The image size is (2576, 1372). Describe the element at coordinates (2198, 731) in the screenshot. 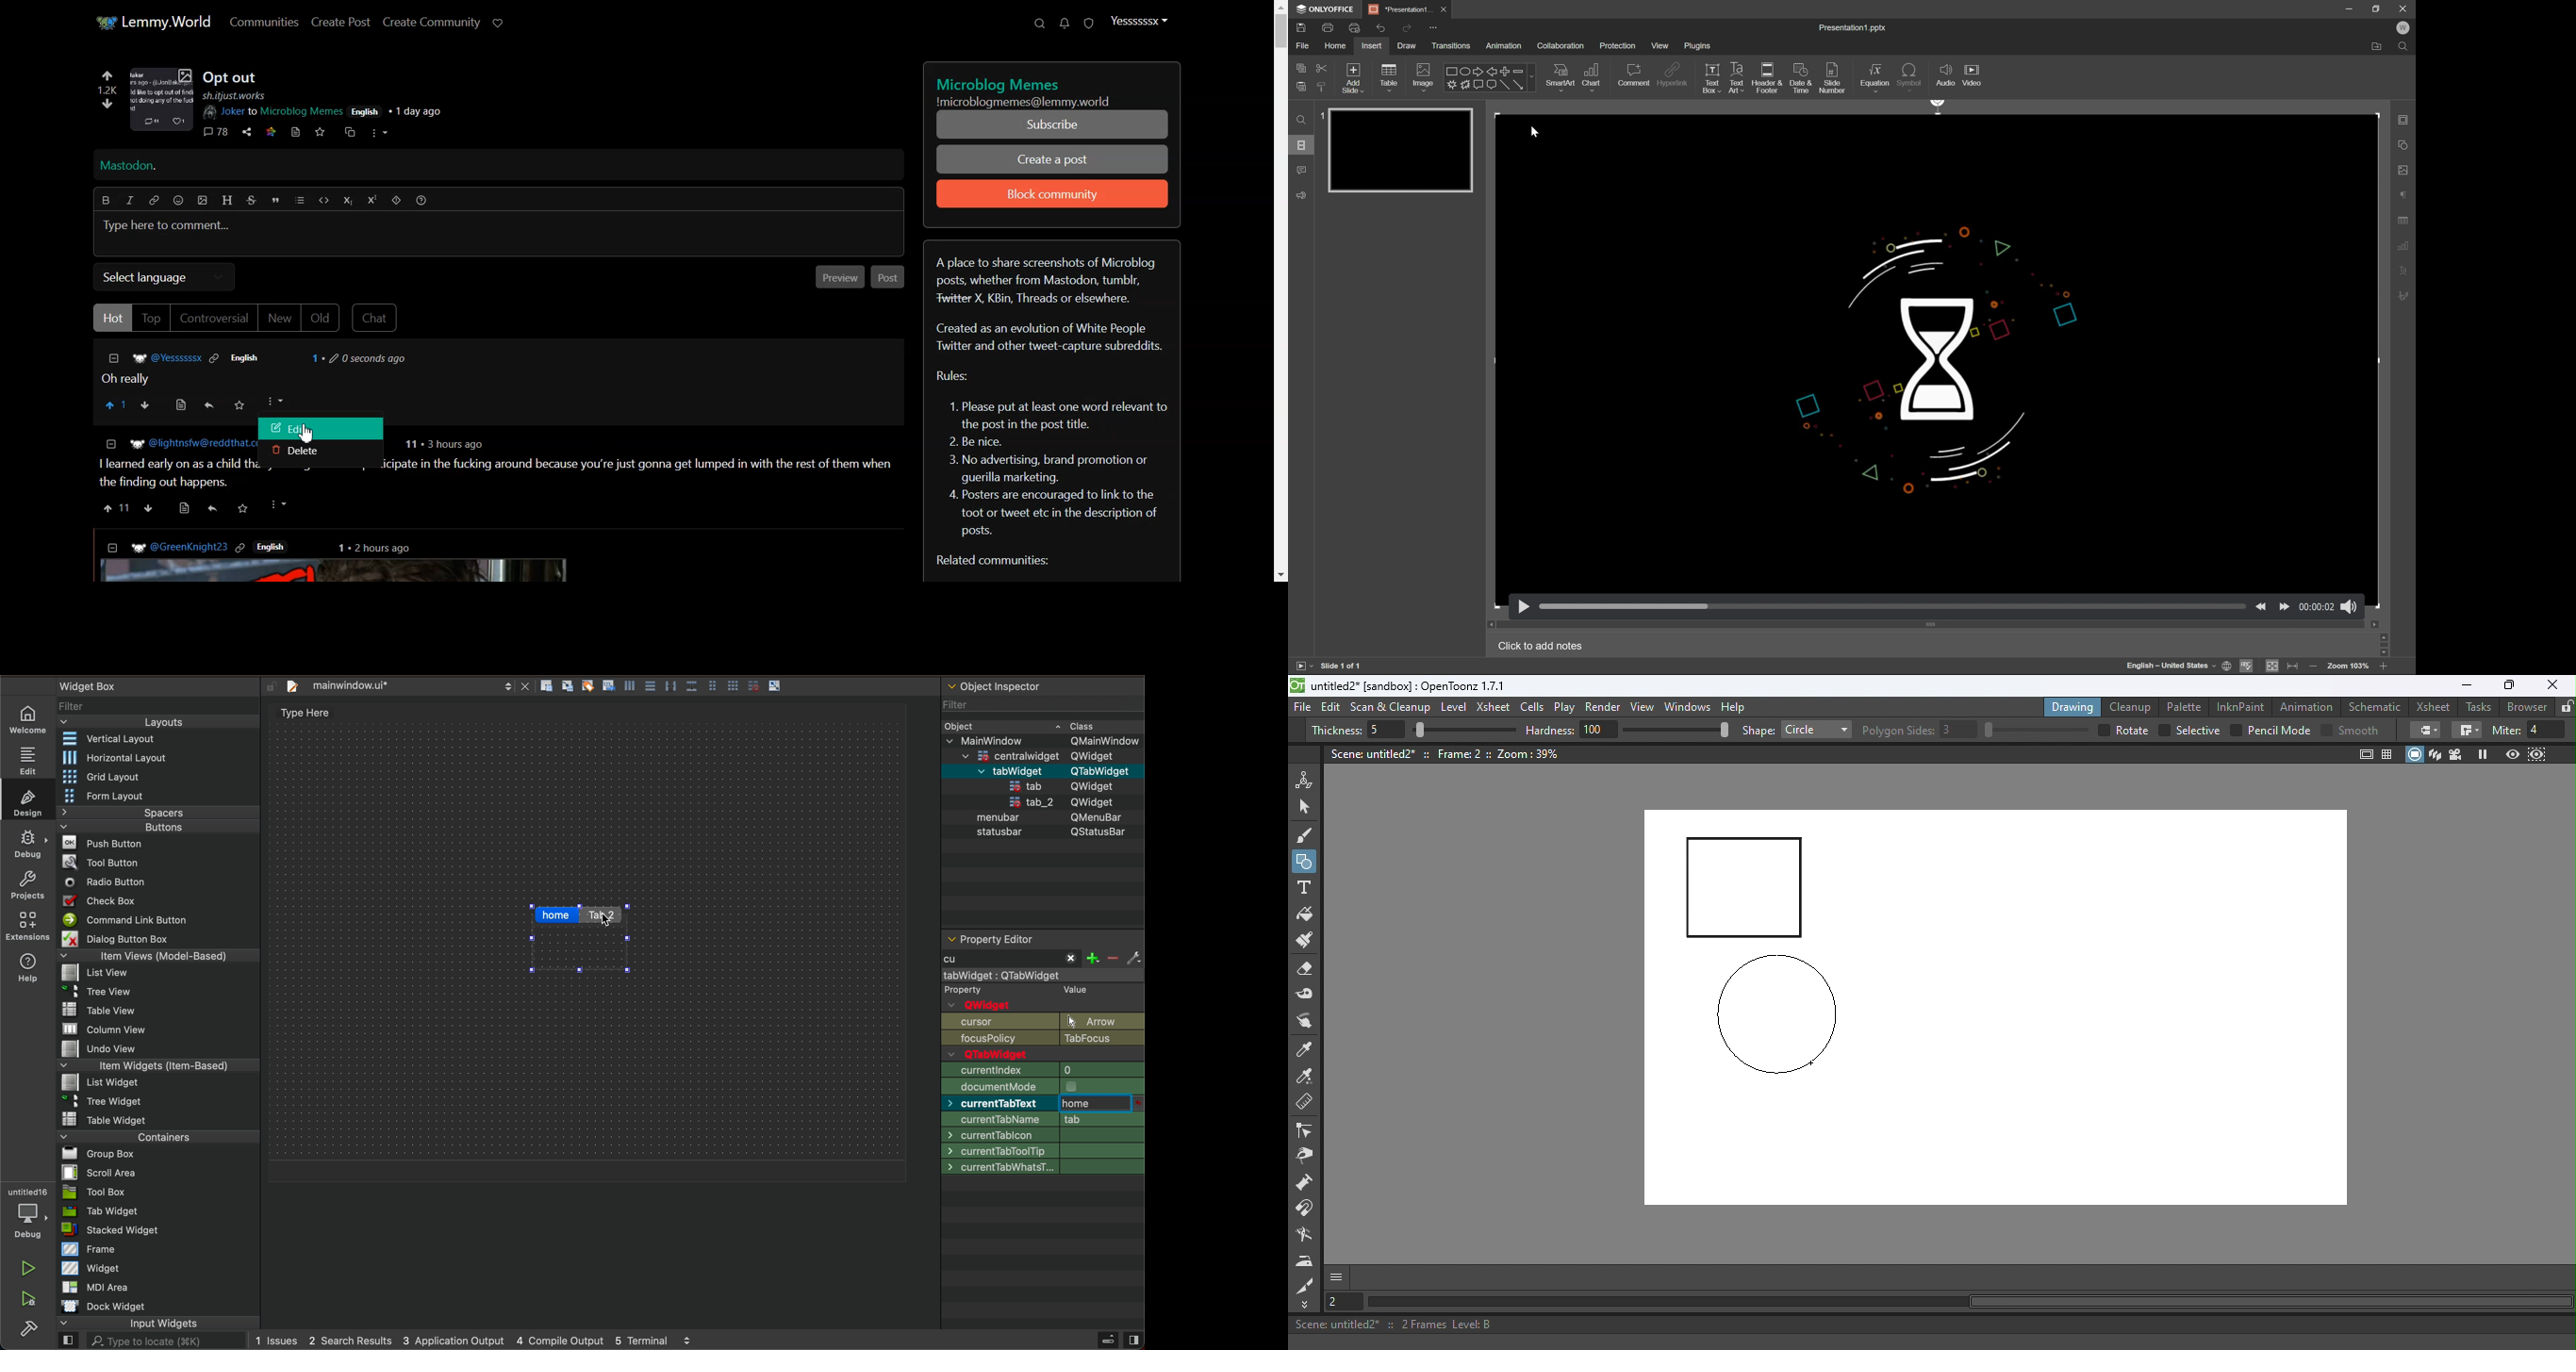

I see `selective` at that location.